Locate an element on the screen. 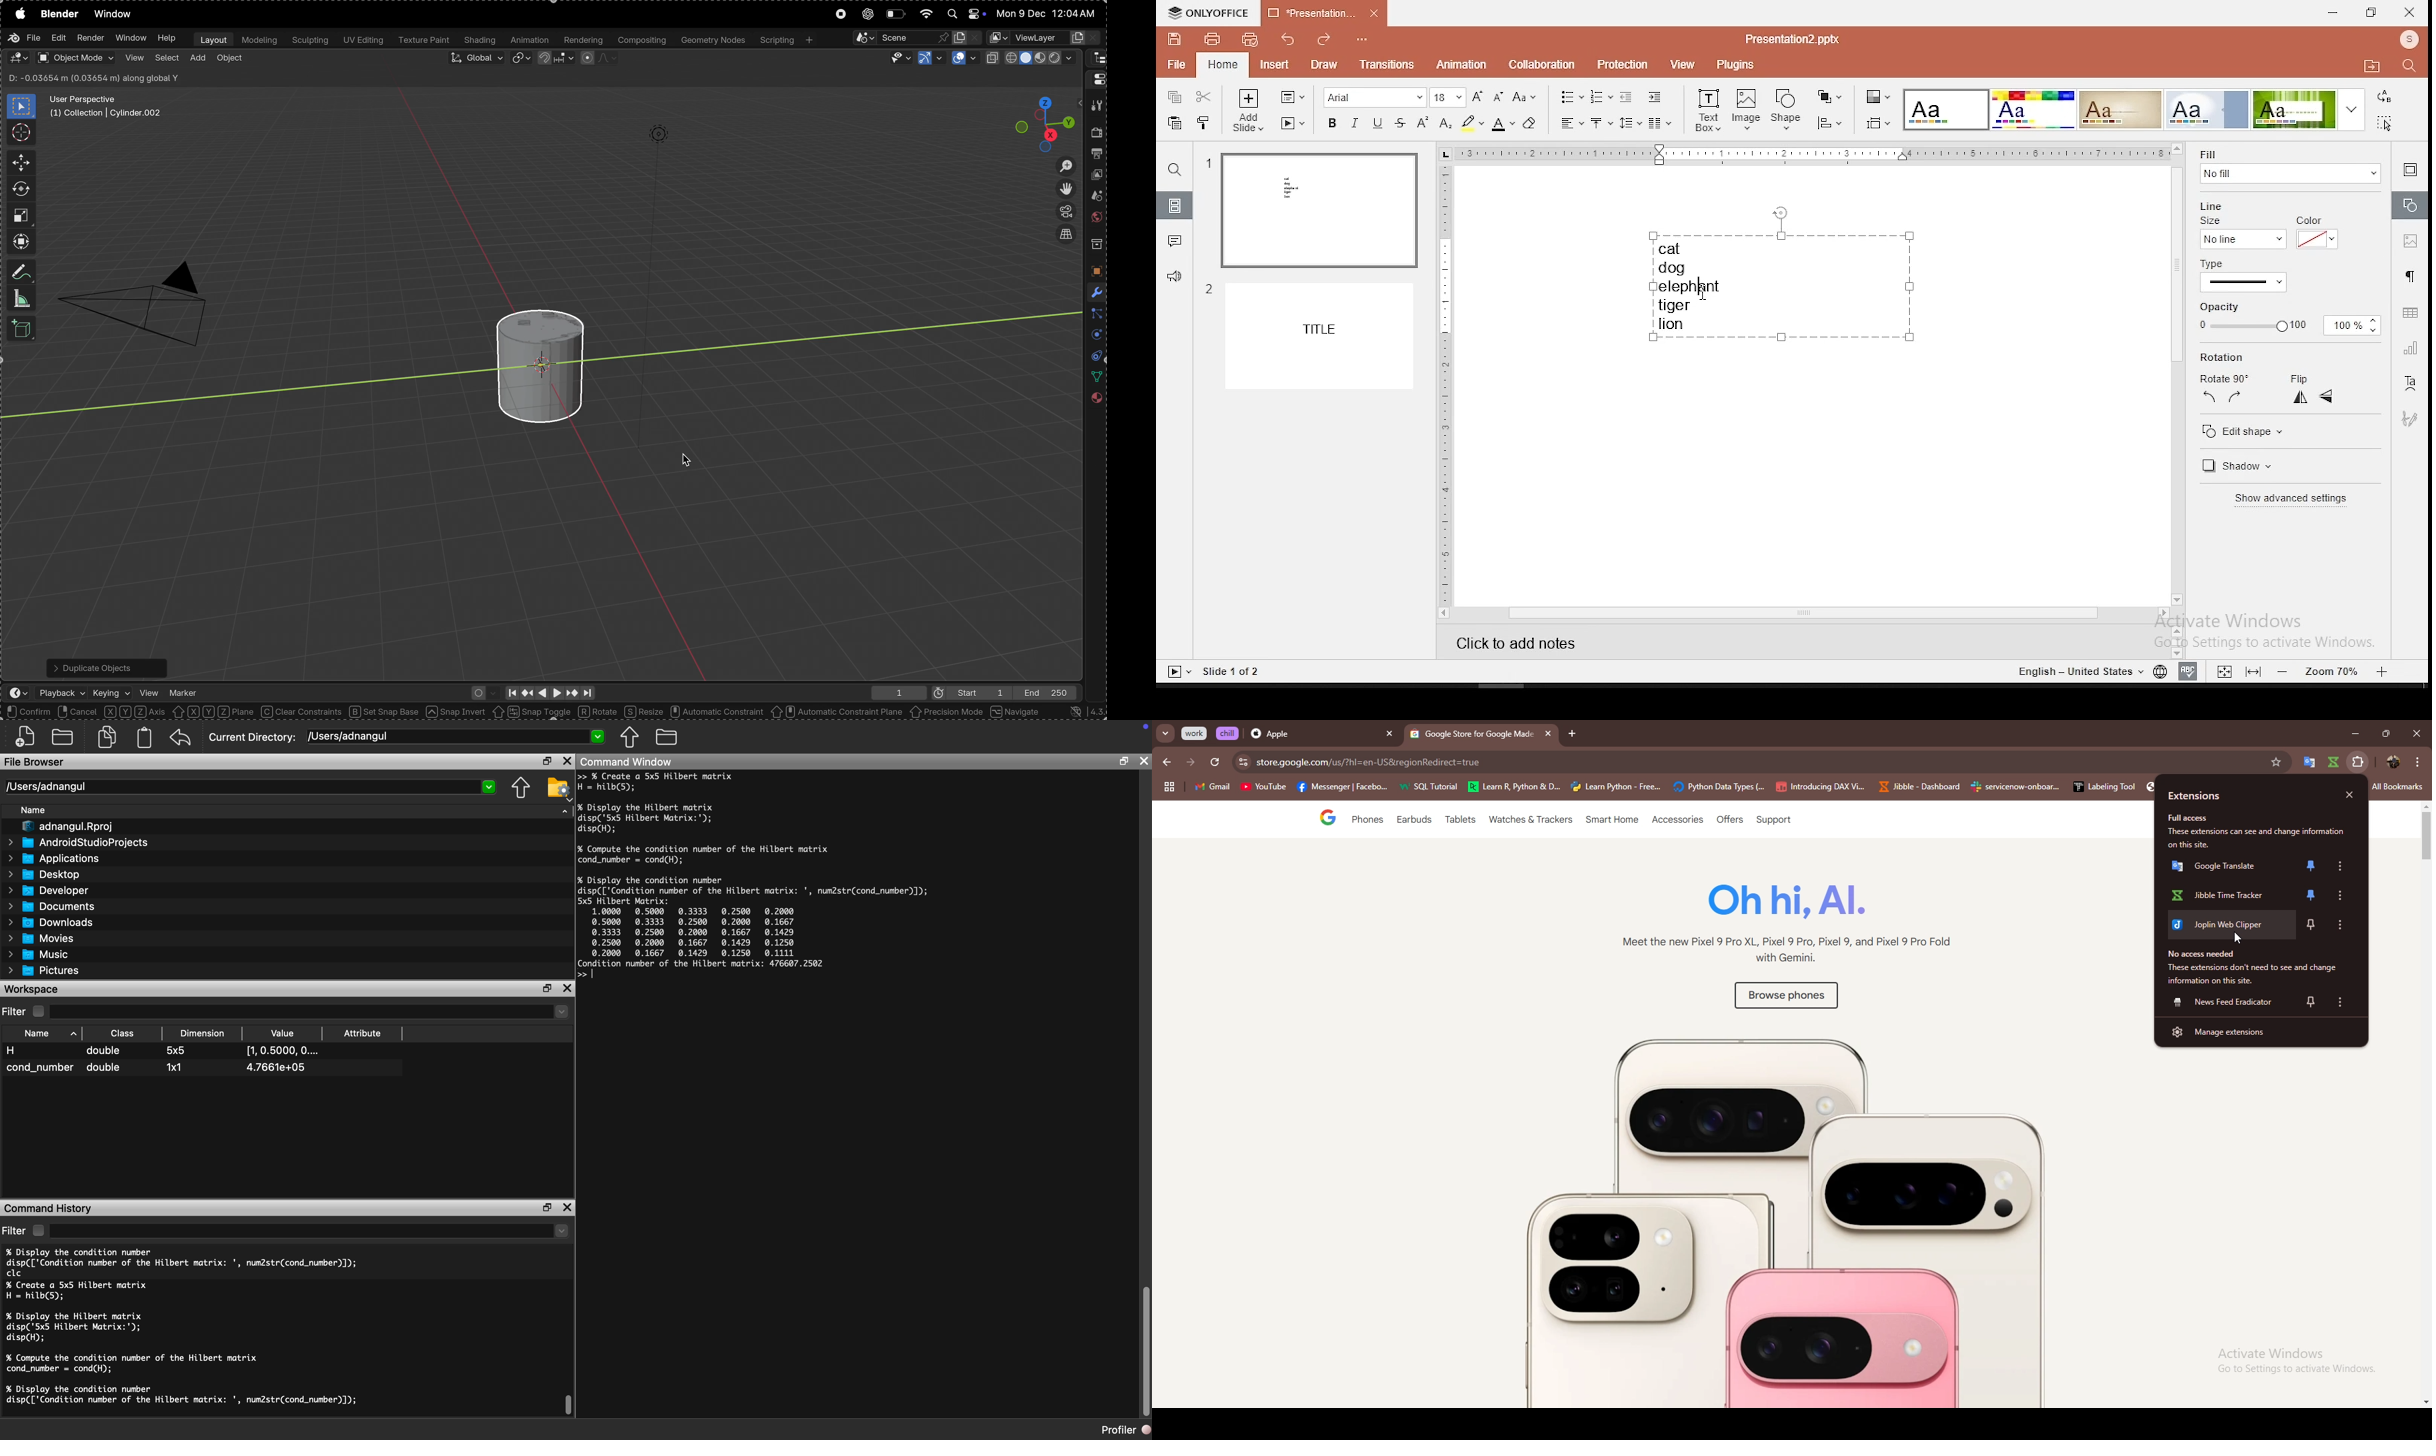 The width and height of the screenshot is (2436, 1456). Activate Windows
Go to Settings to activate Windows. is located at coordinates (2286, 1361).